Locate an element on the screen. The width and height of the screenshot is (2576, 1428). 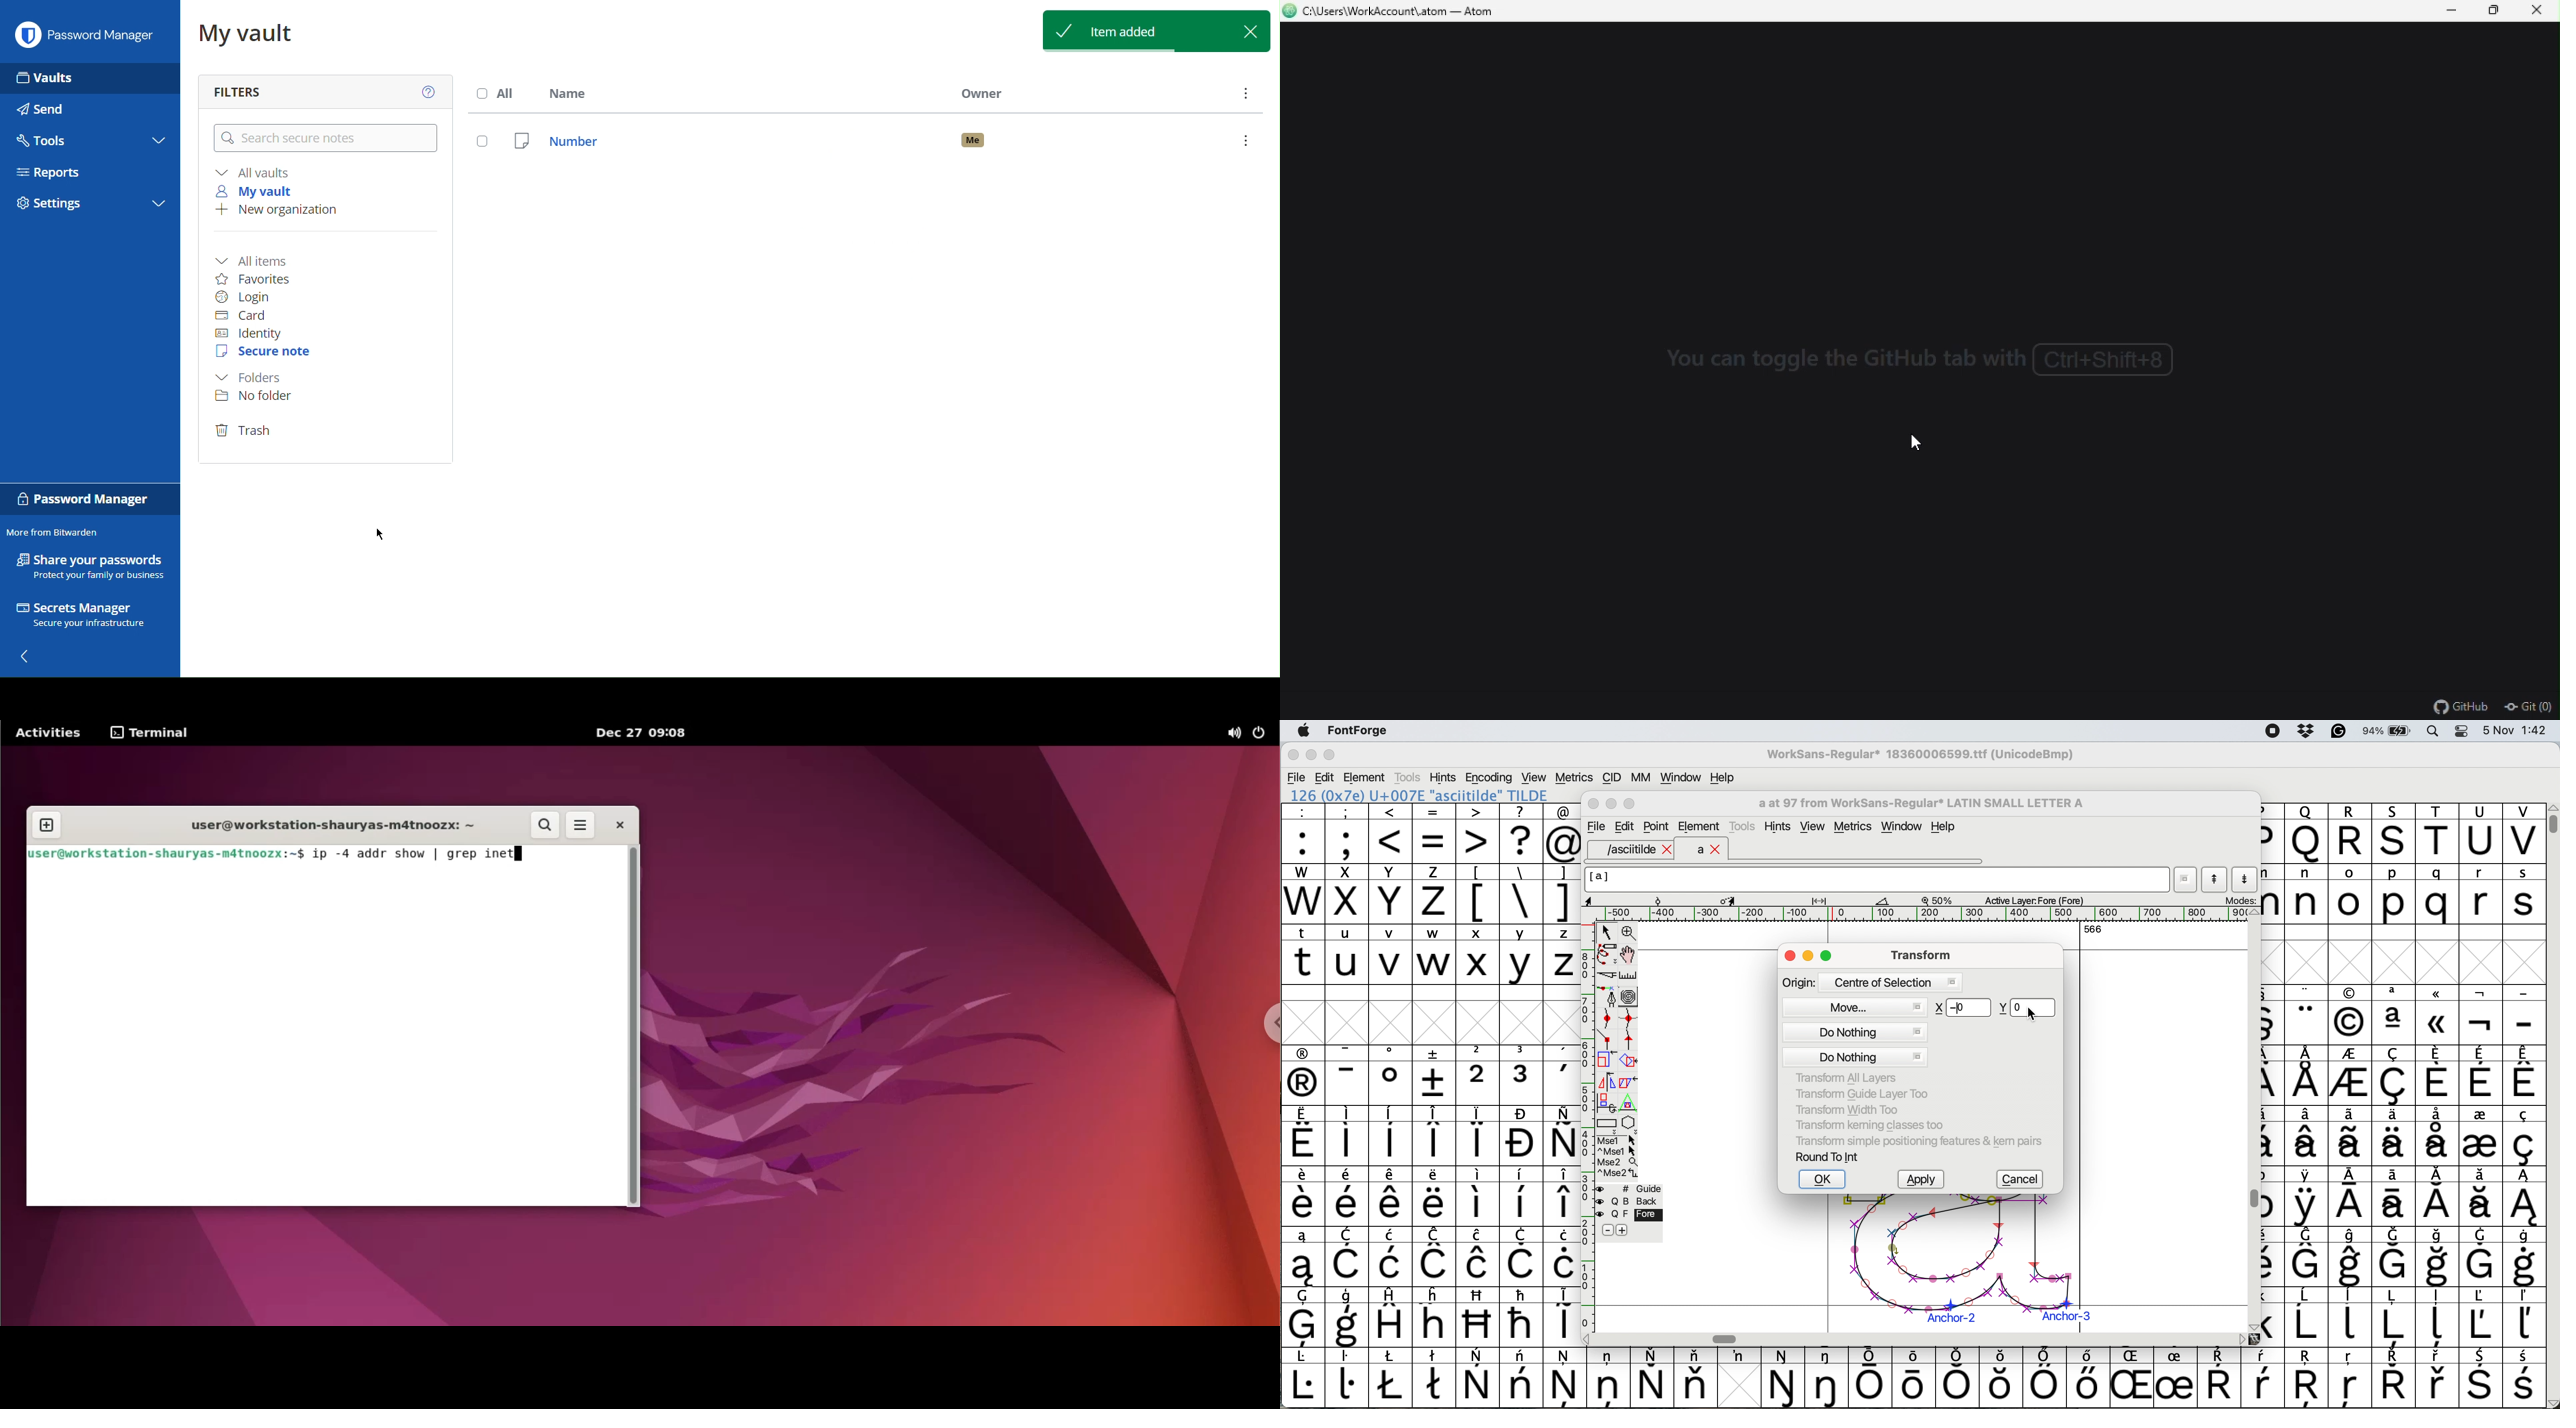
Password Manager is located at coordinates (86, 32).